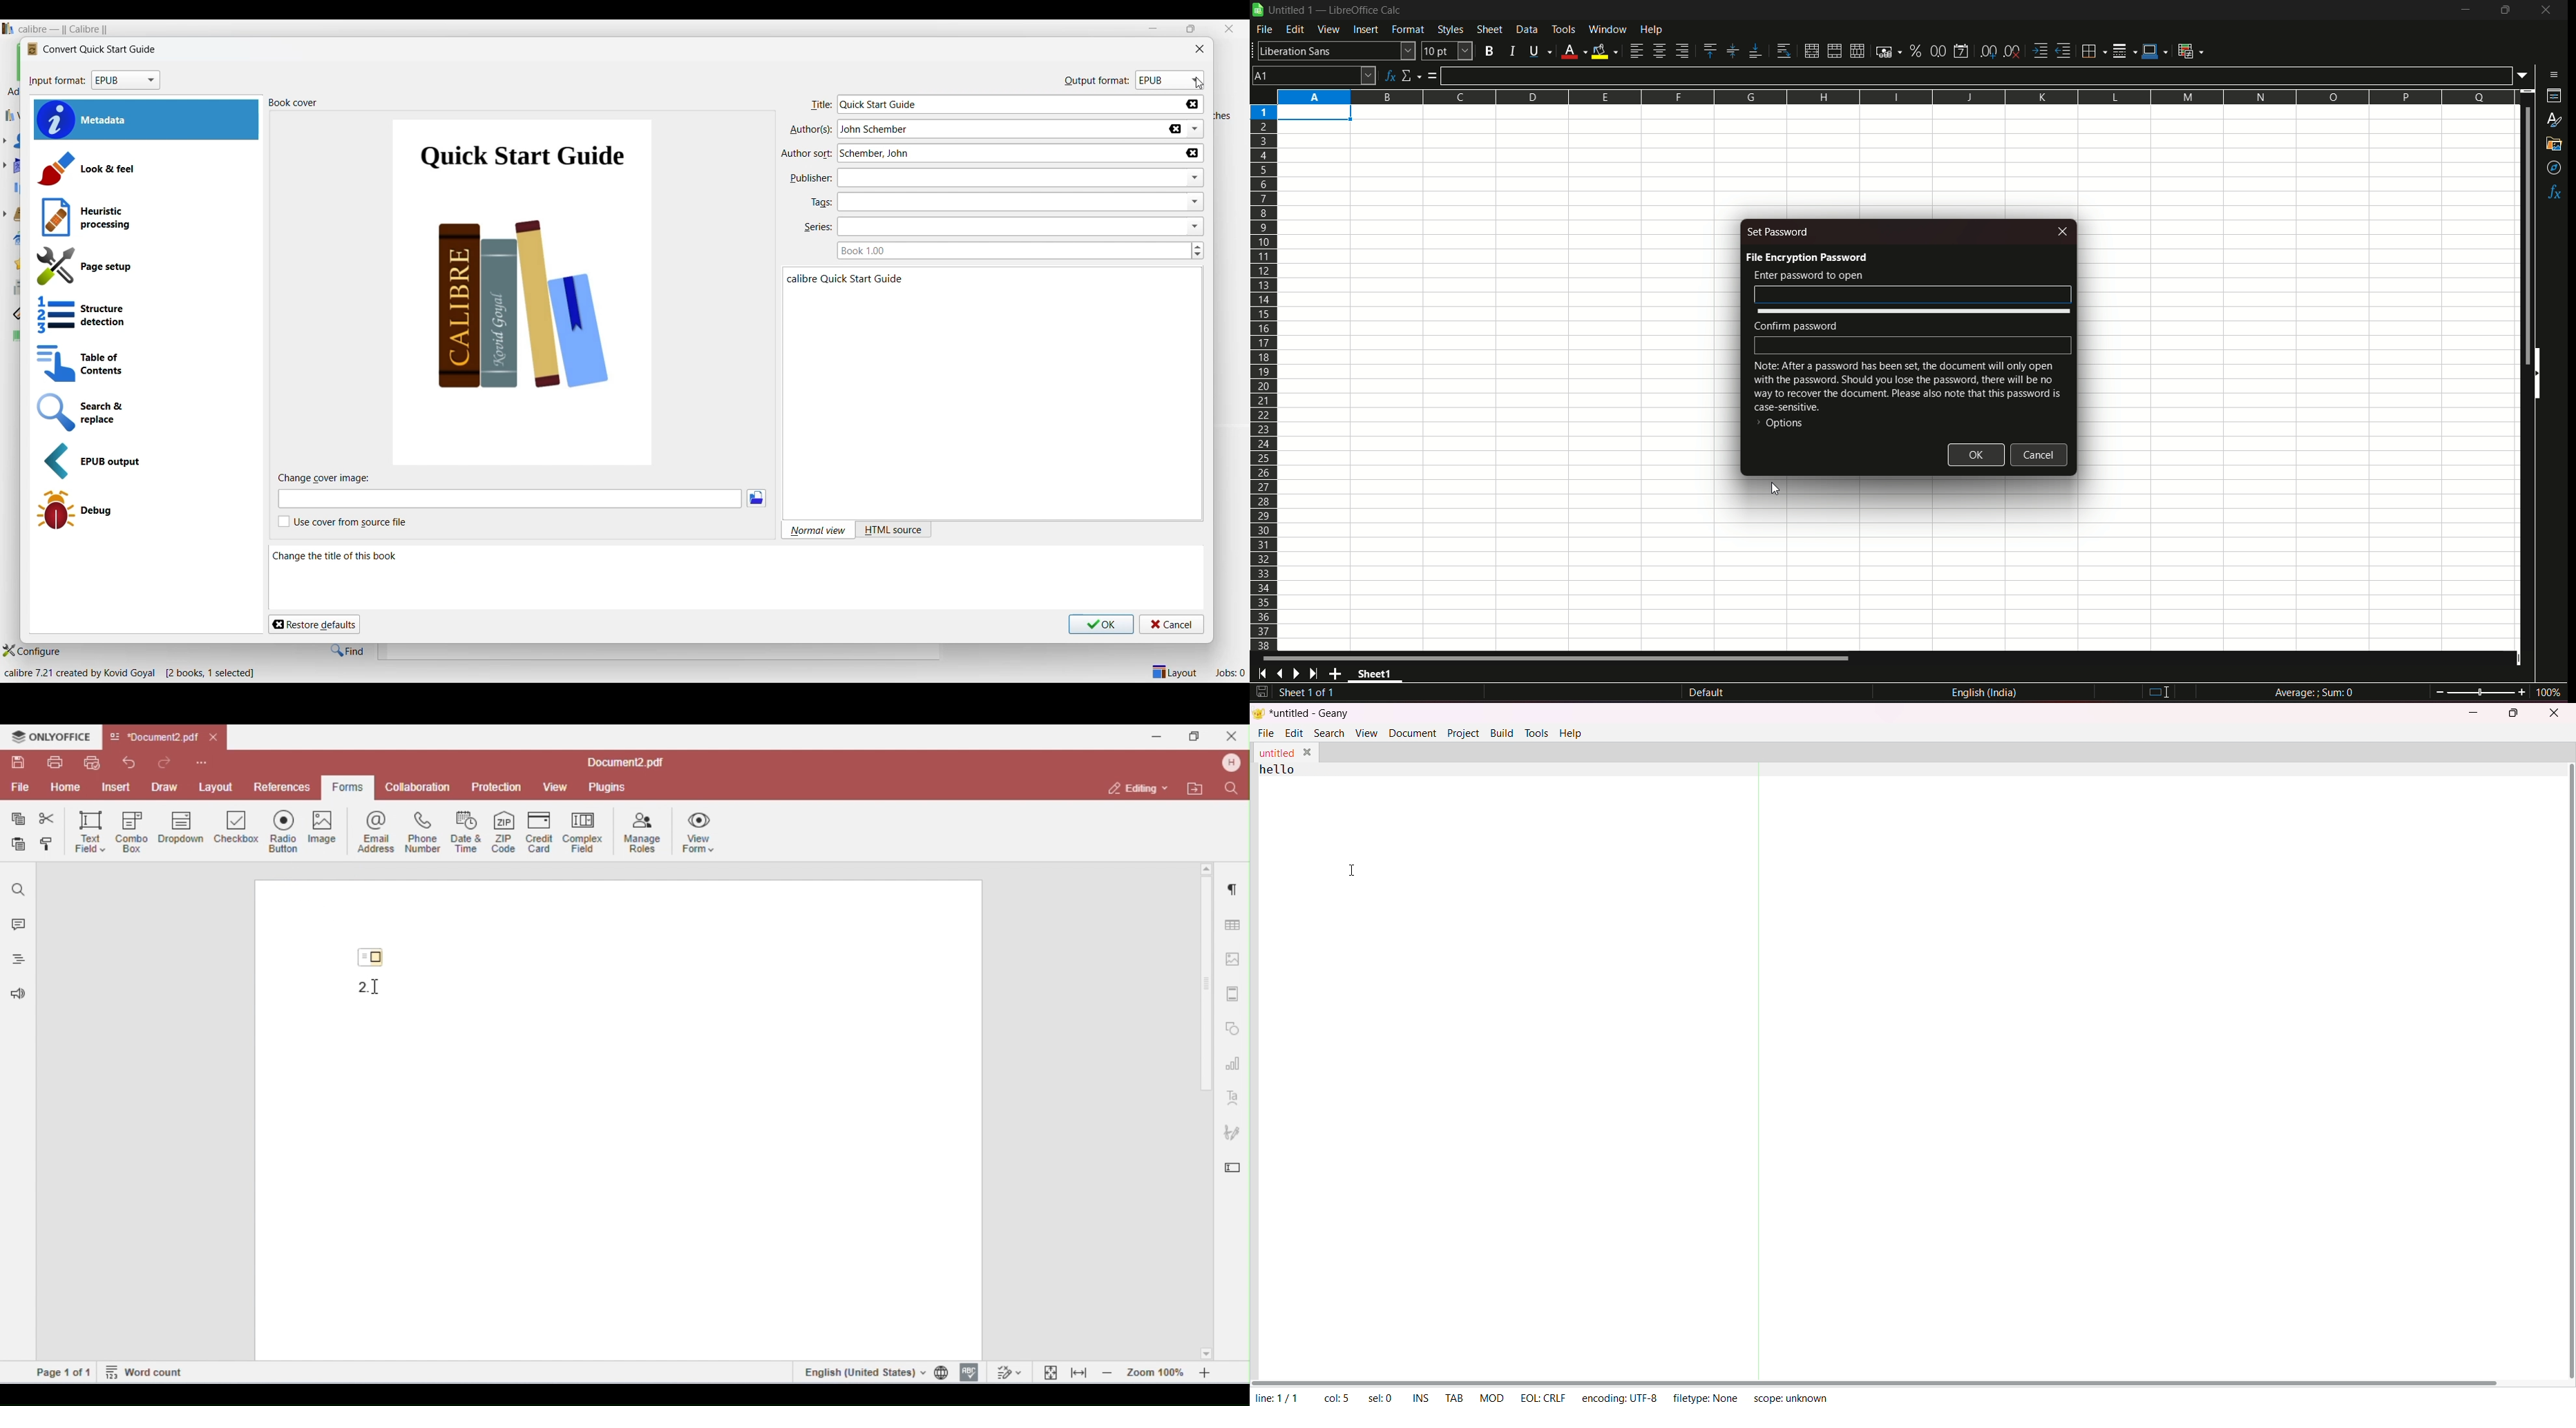  I want to click on add decimal point, so click(1990, 51).